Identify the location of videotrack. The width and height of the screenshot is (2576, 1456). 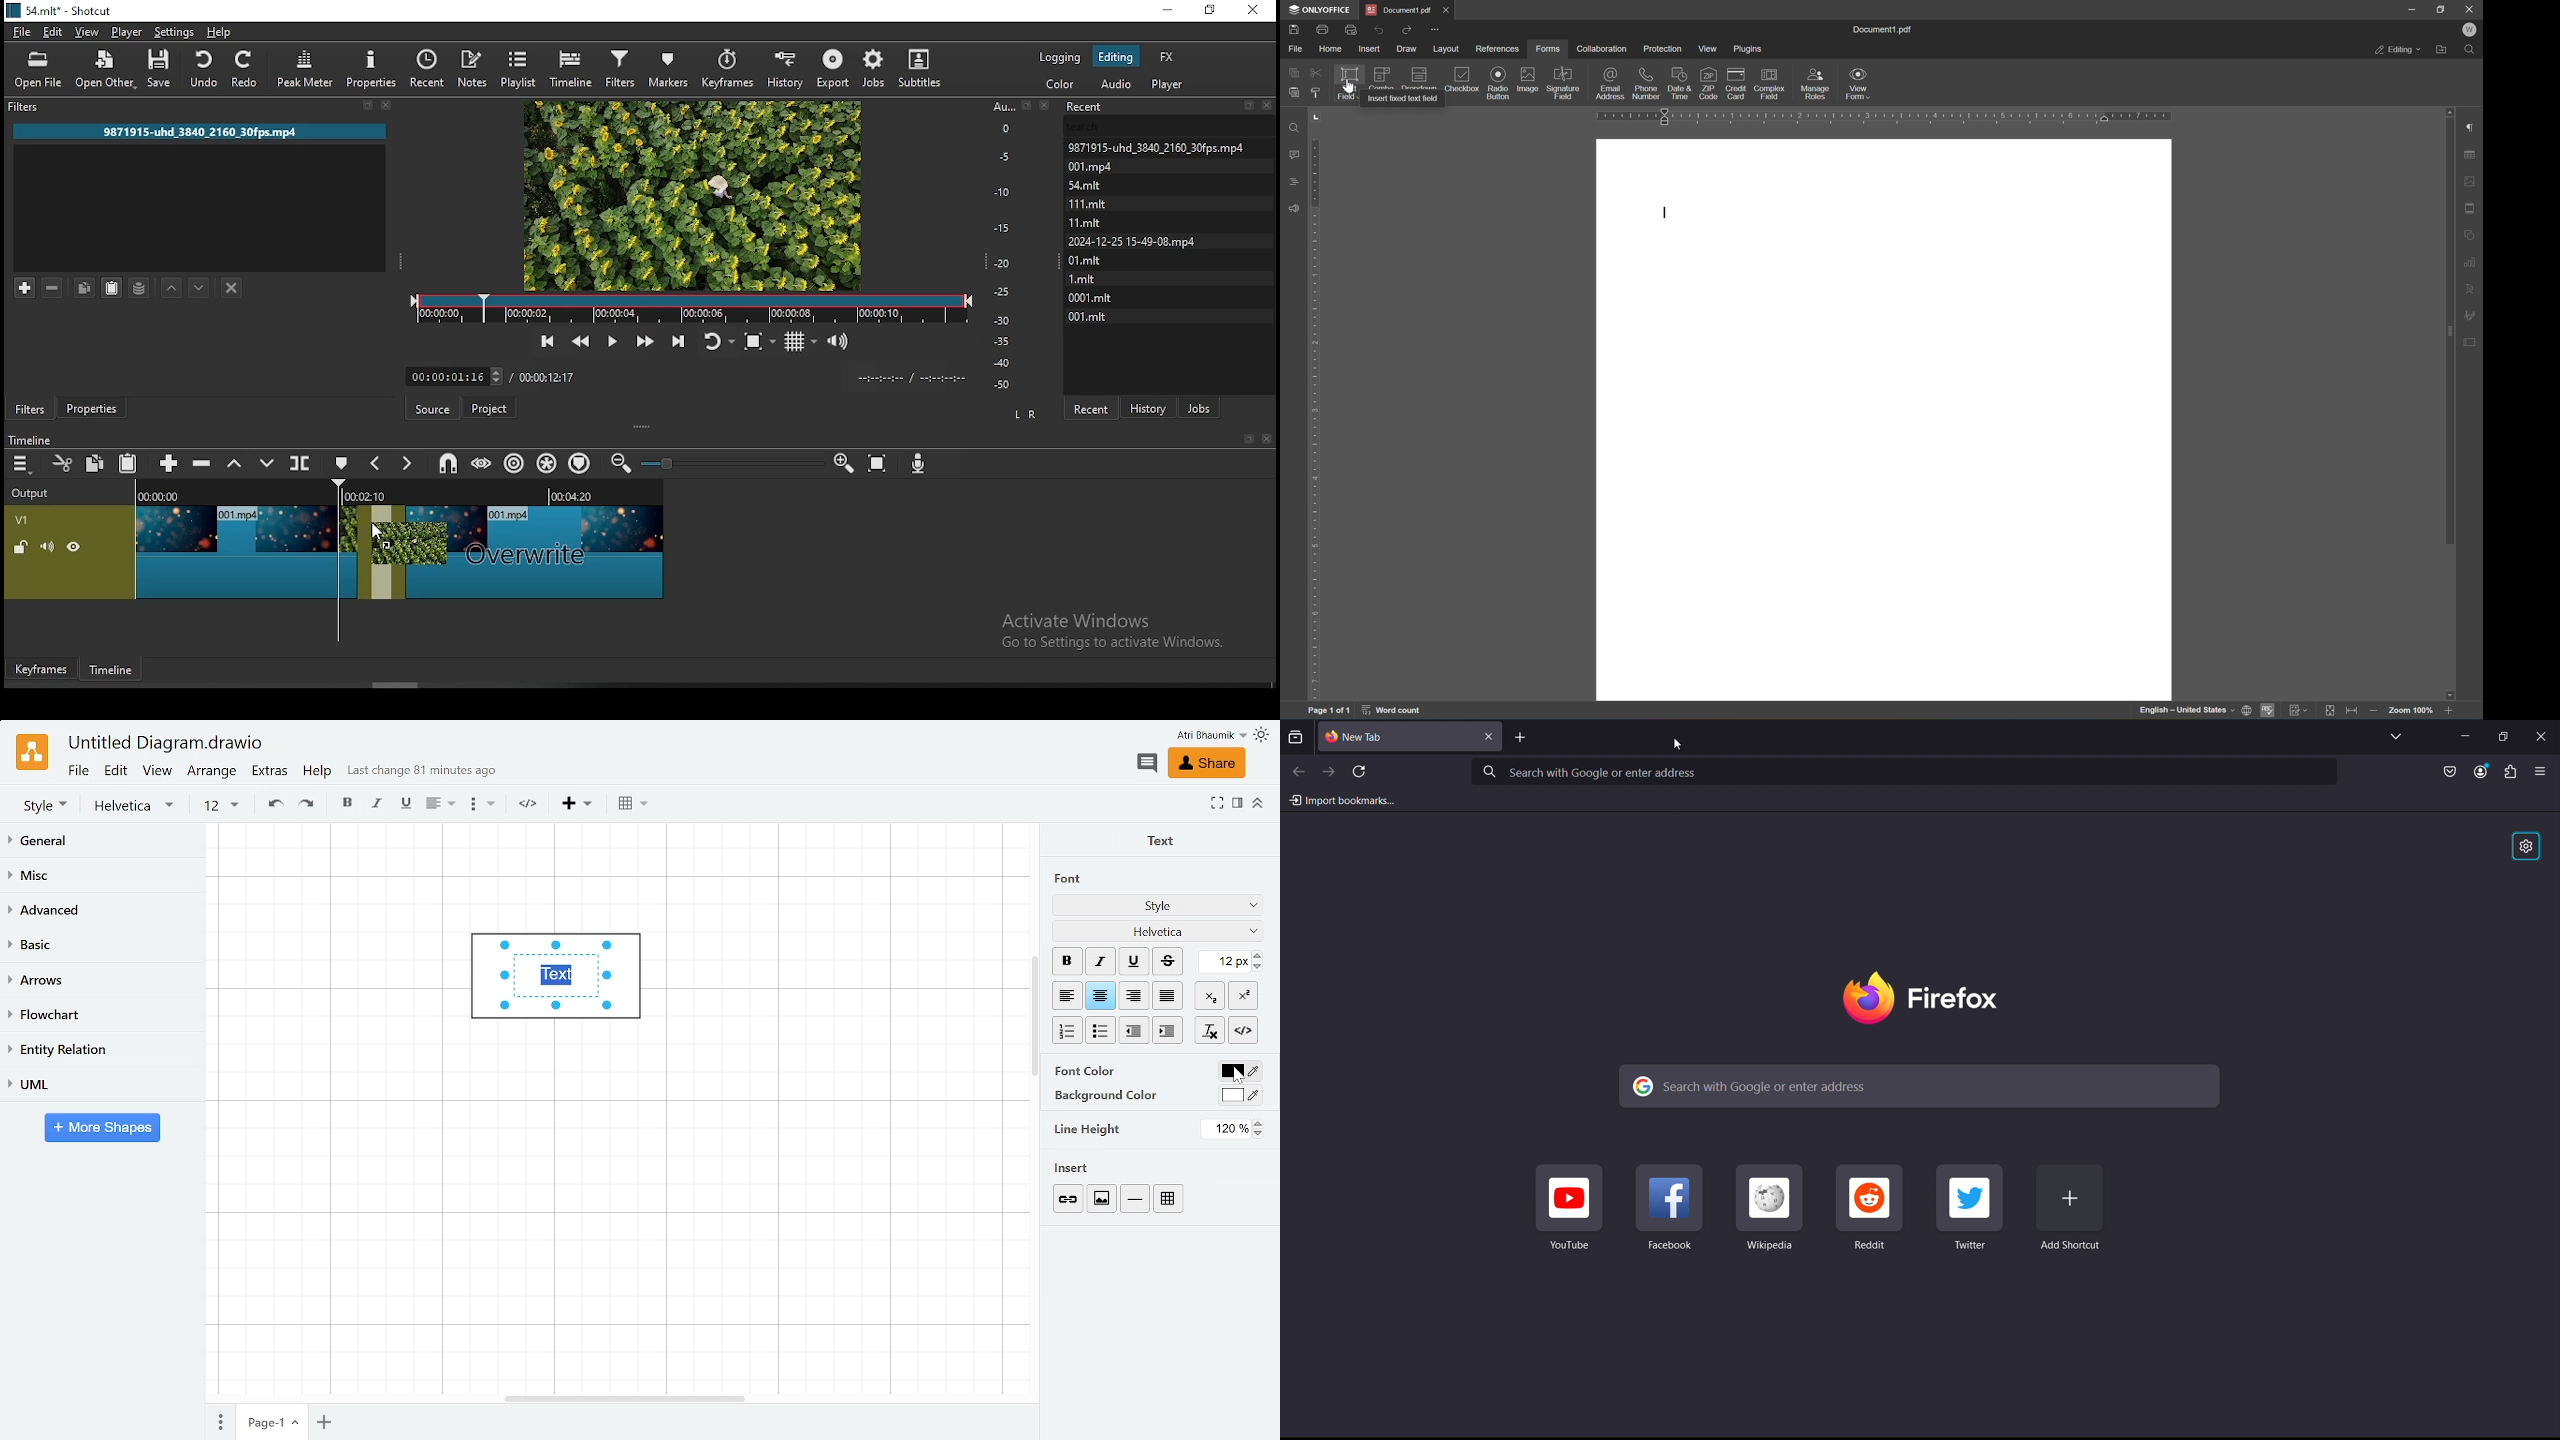
(534, 549).